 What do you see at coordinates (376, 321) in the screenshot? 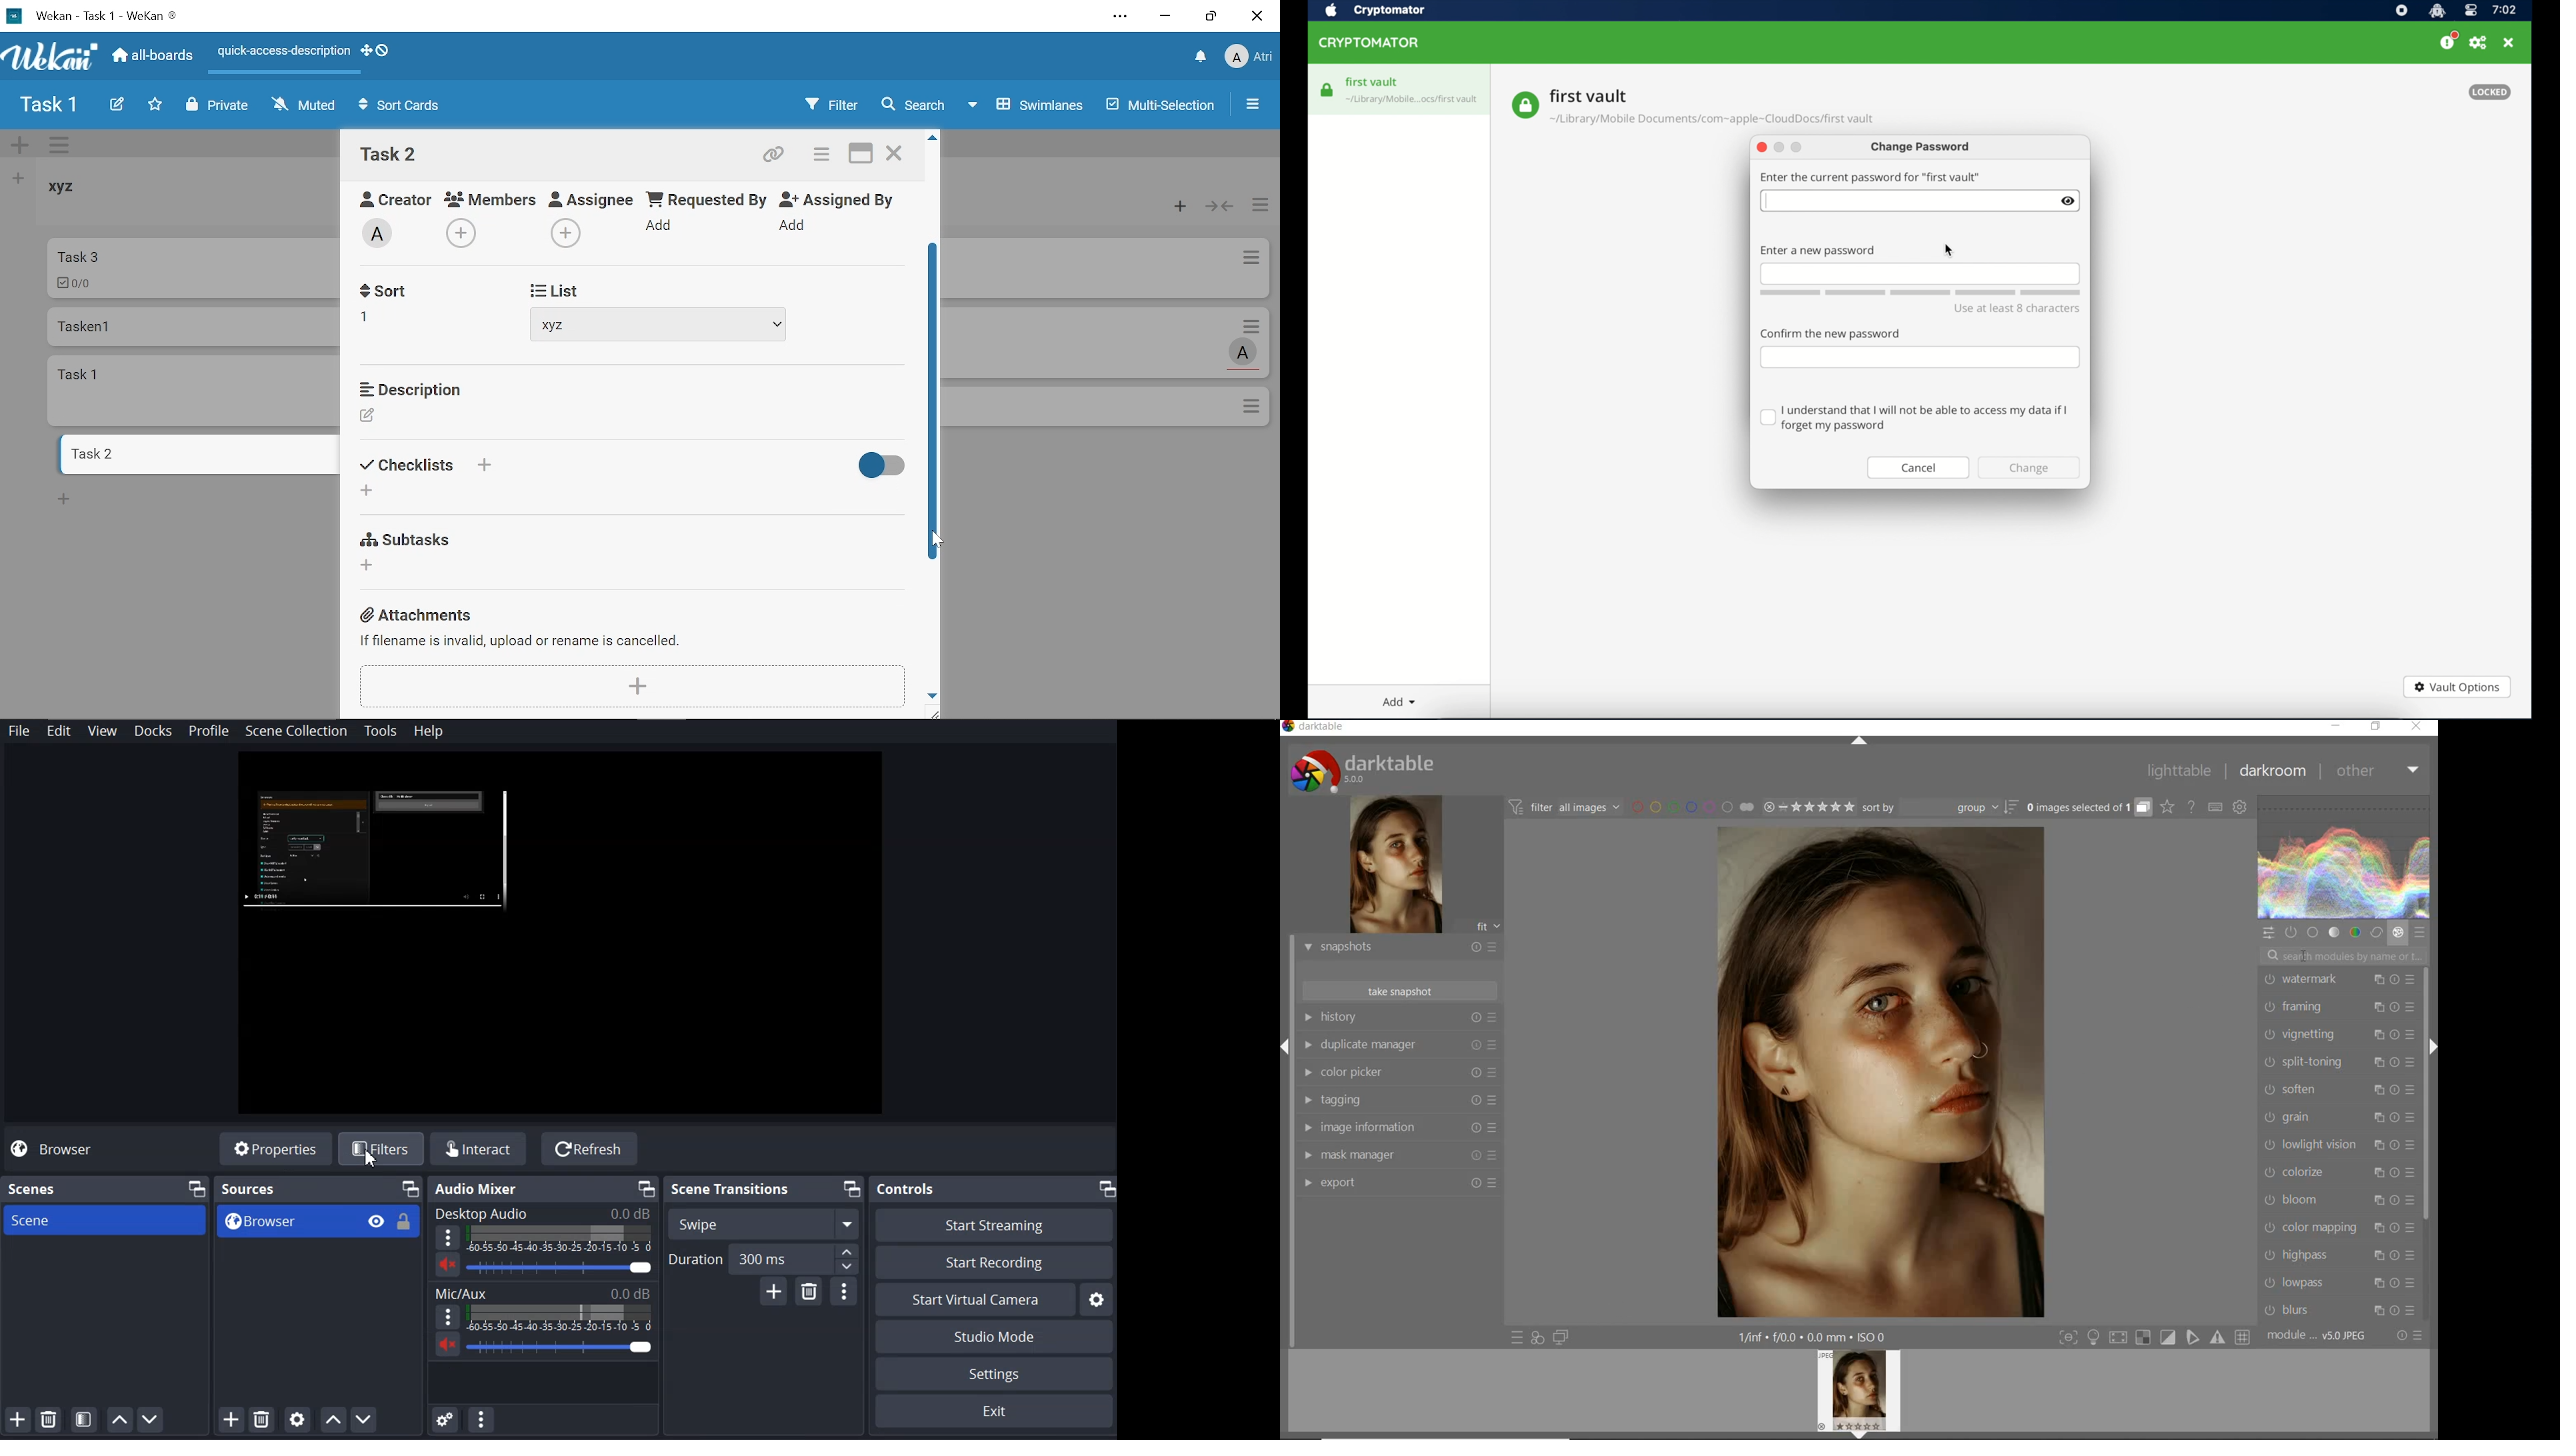
I see `Add recieved date` at bounding box center [376, 321].